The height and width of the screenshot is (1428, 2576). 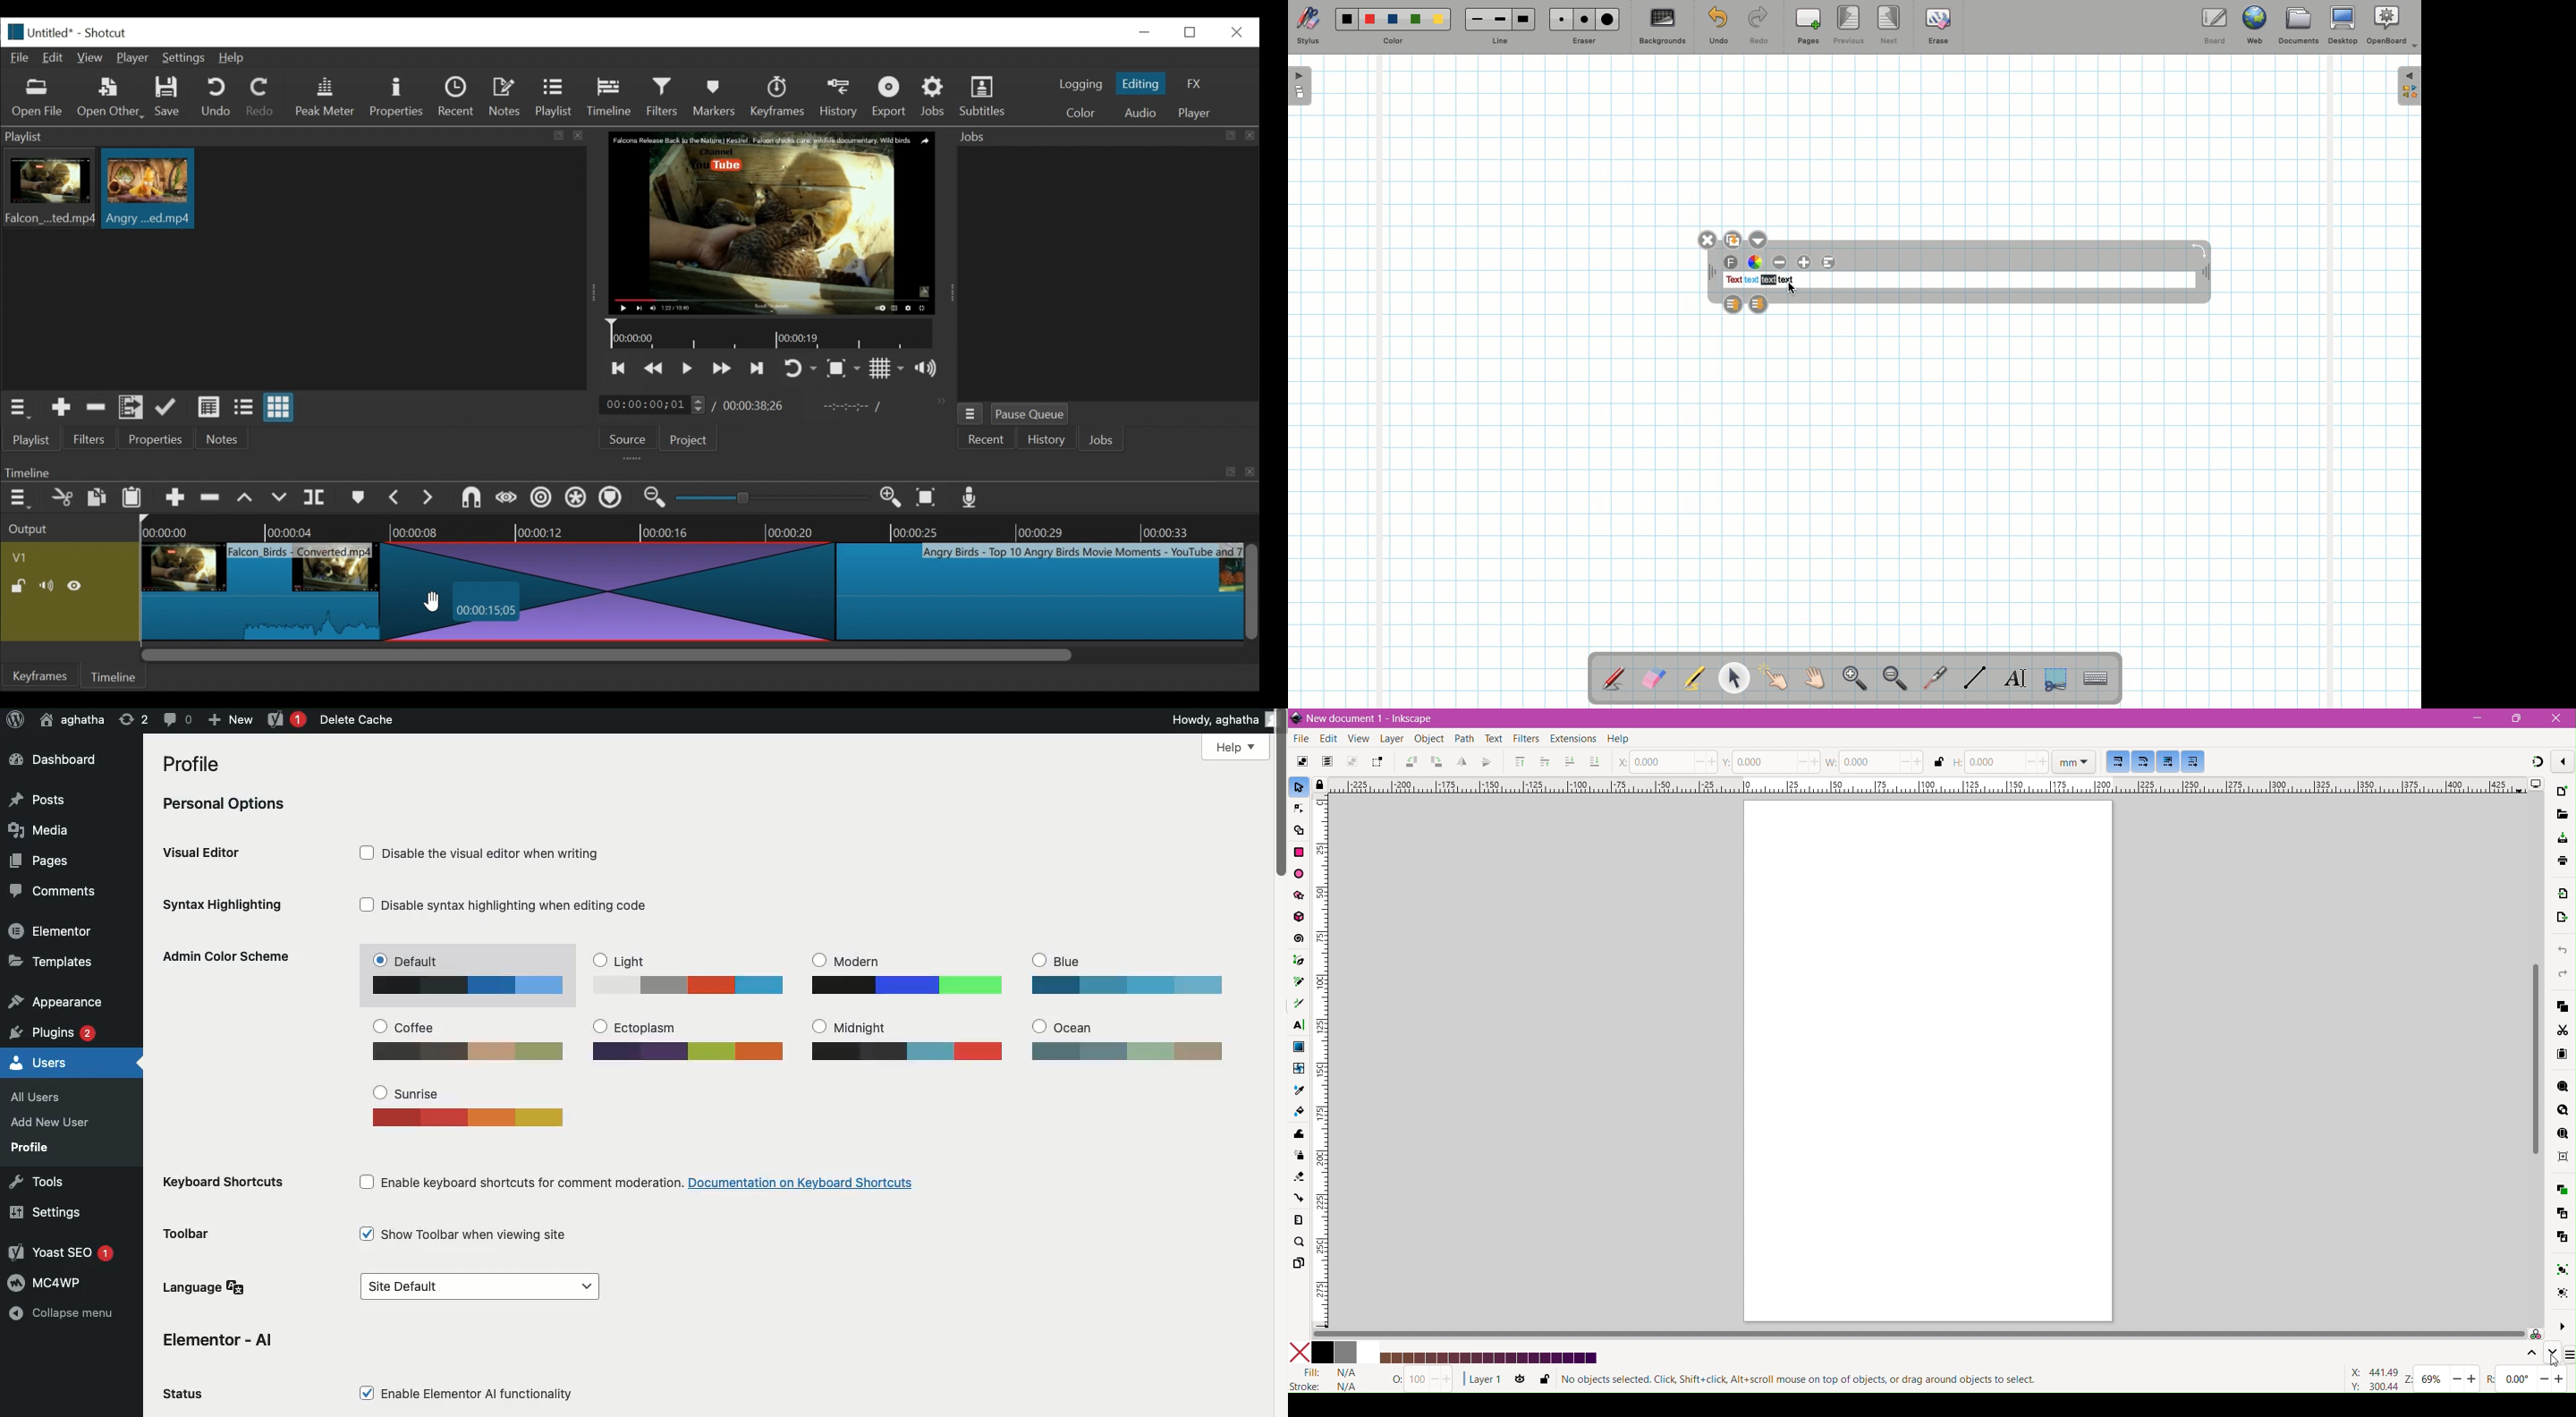 I want to click on Mute, so click(x=49, y=586).